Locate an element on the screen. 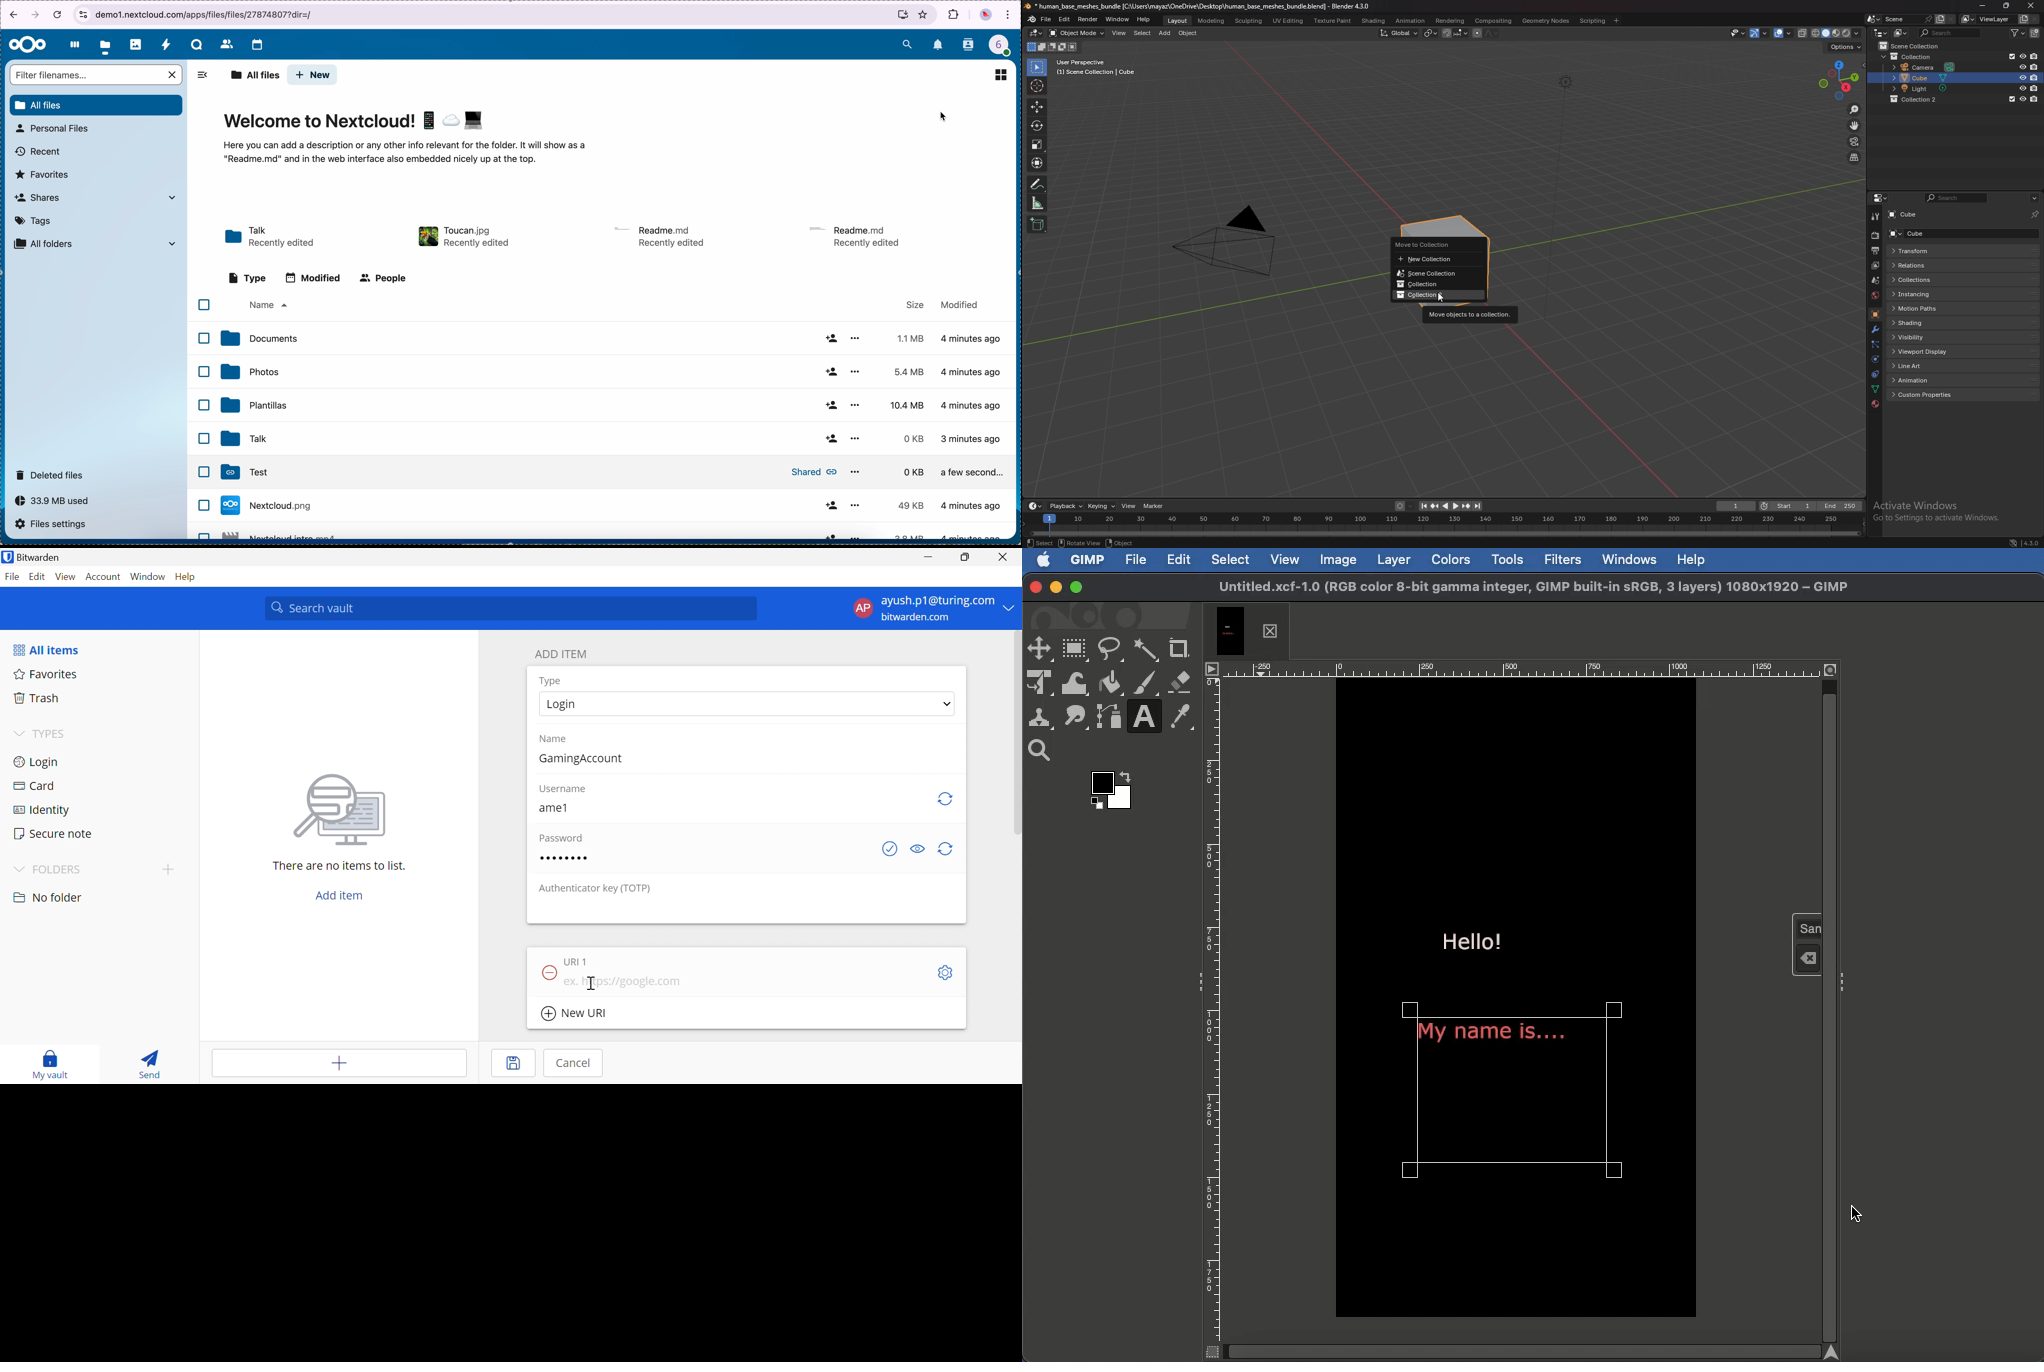 This screenshot has height=1372, width=2044. Edit is located at coordinates (39, 576).